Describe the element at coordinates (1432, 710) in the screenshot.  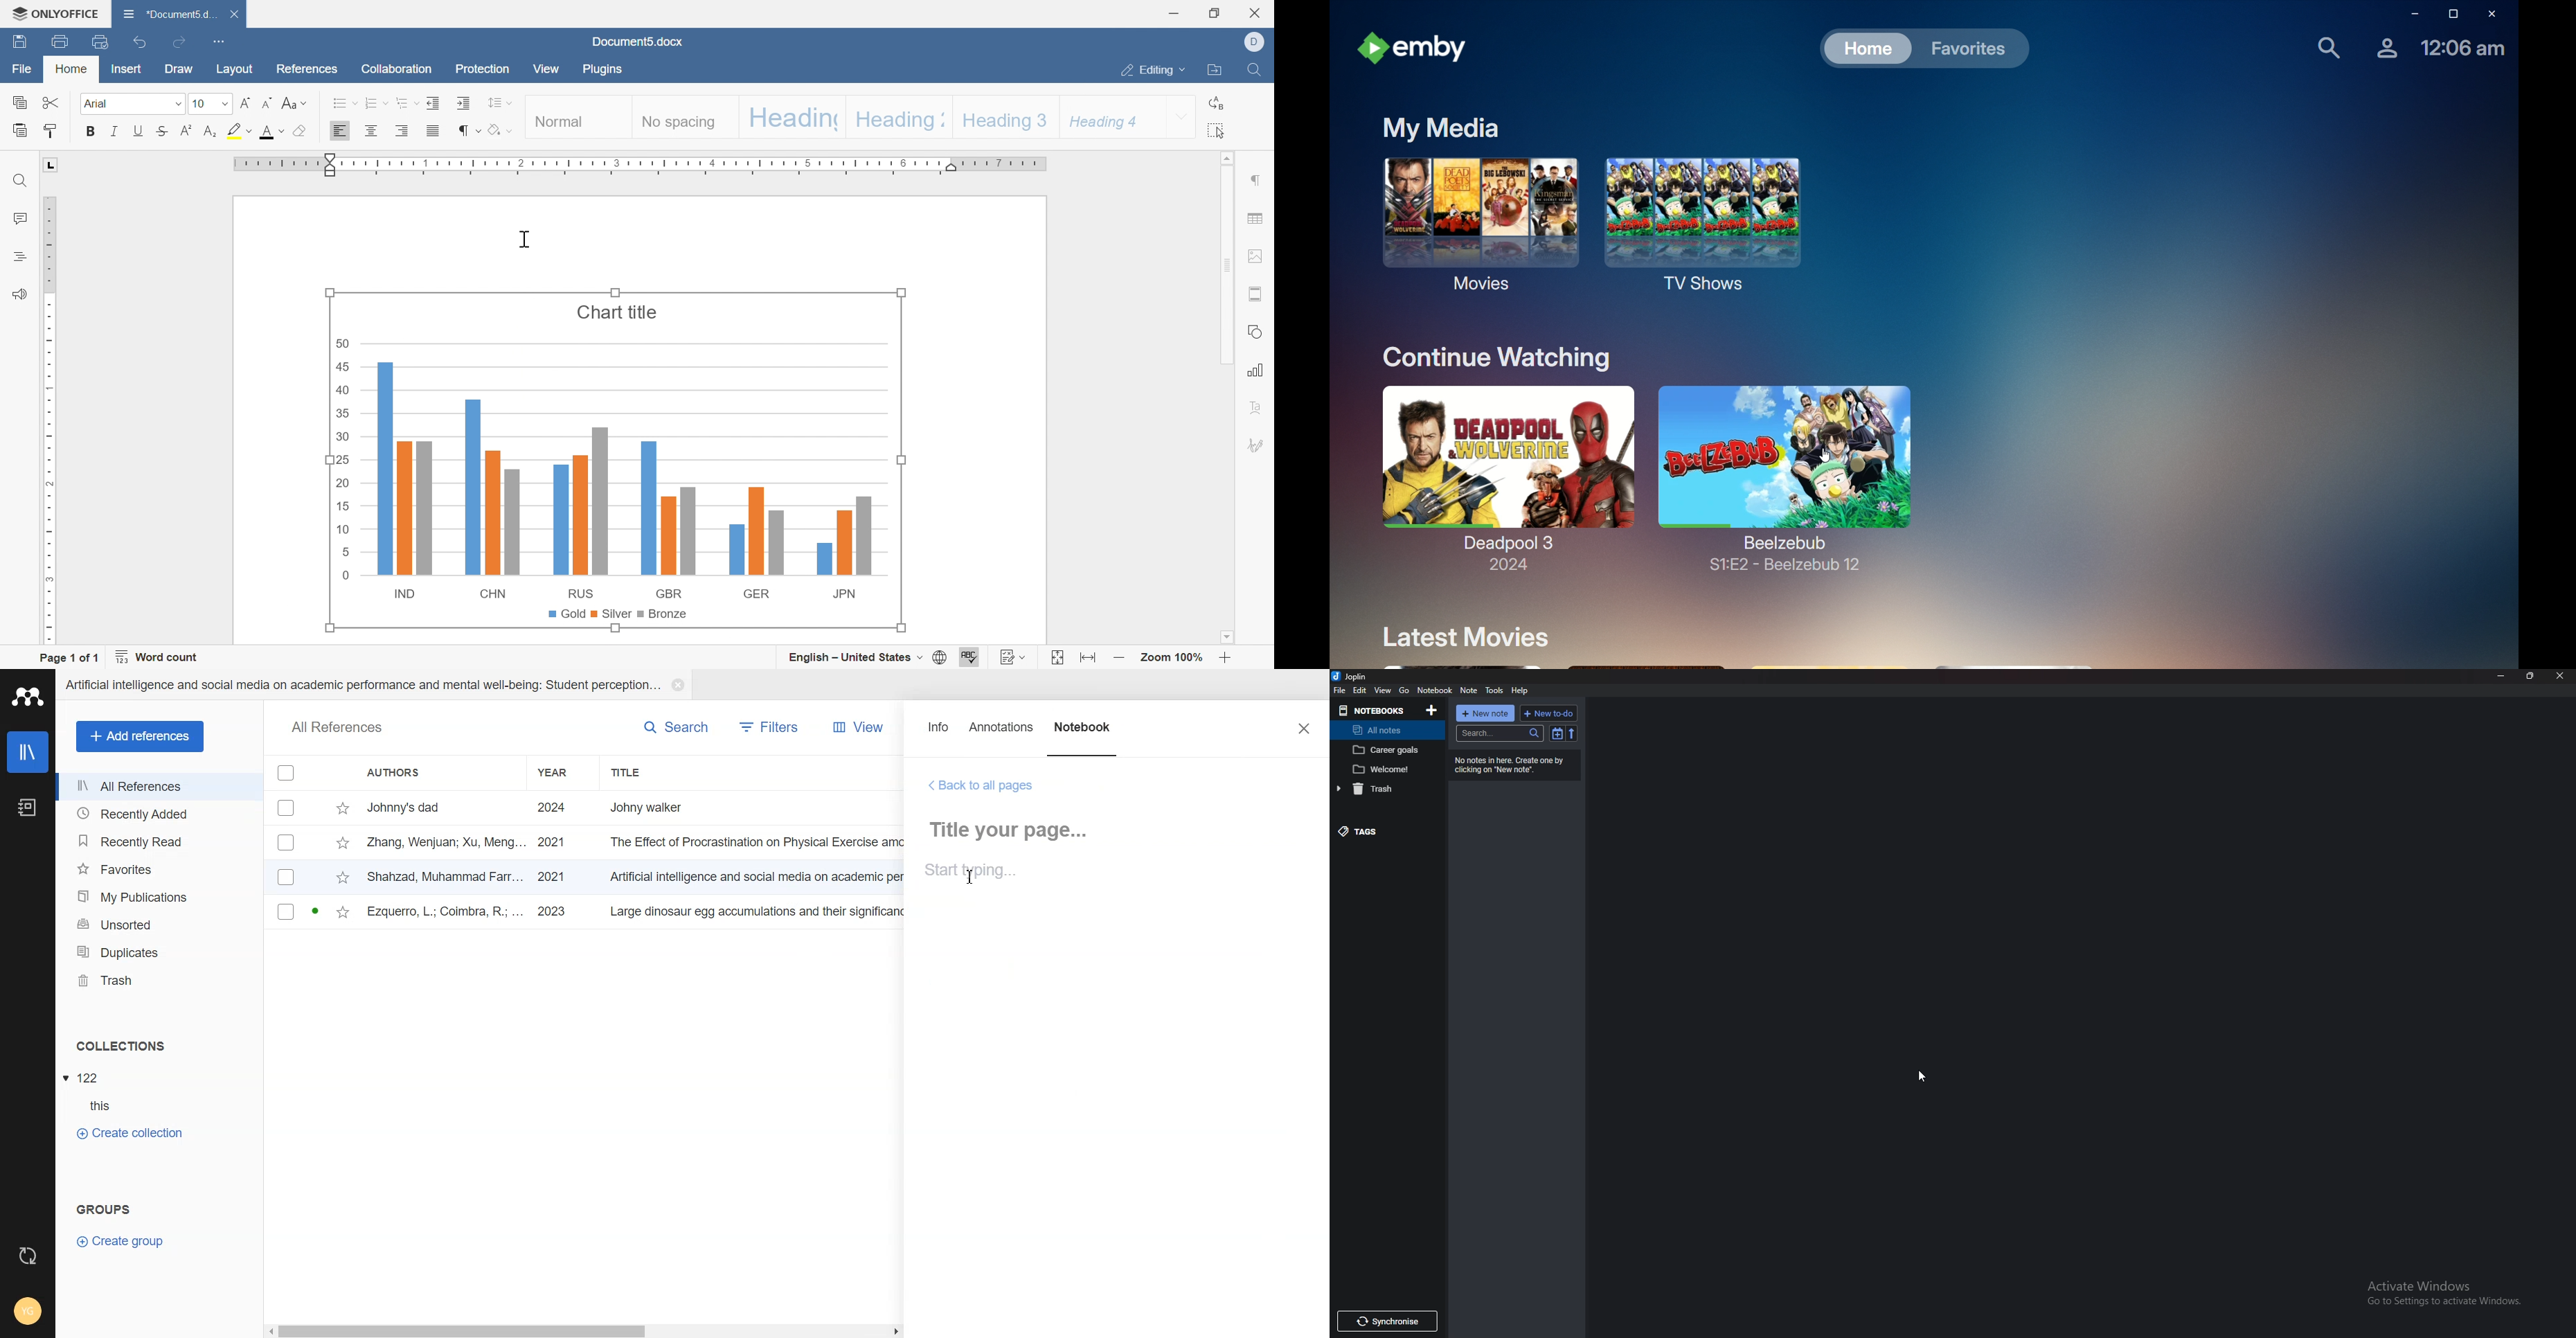
I see `add notebooks` at that location.